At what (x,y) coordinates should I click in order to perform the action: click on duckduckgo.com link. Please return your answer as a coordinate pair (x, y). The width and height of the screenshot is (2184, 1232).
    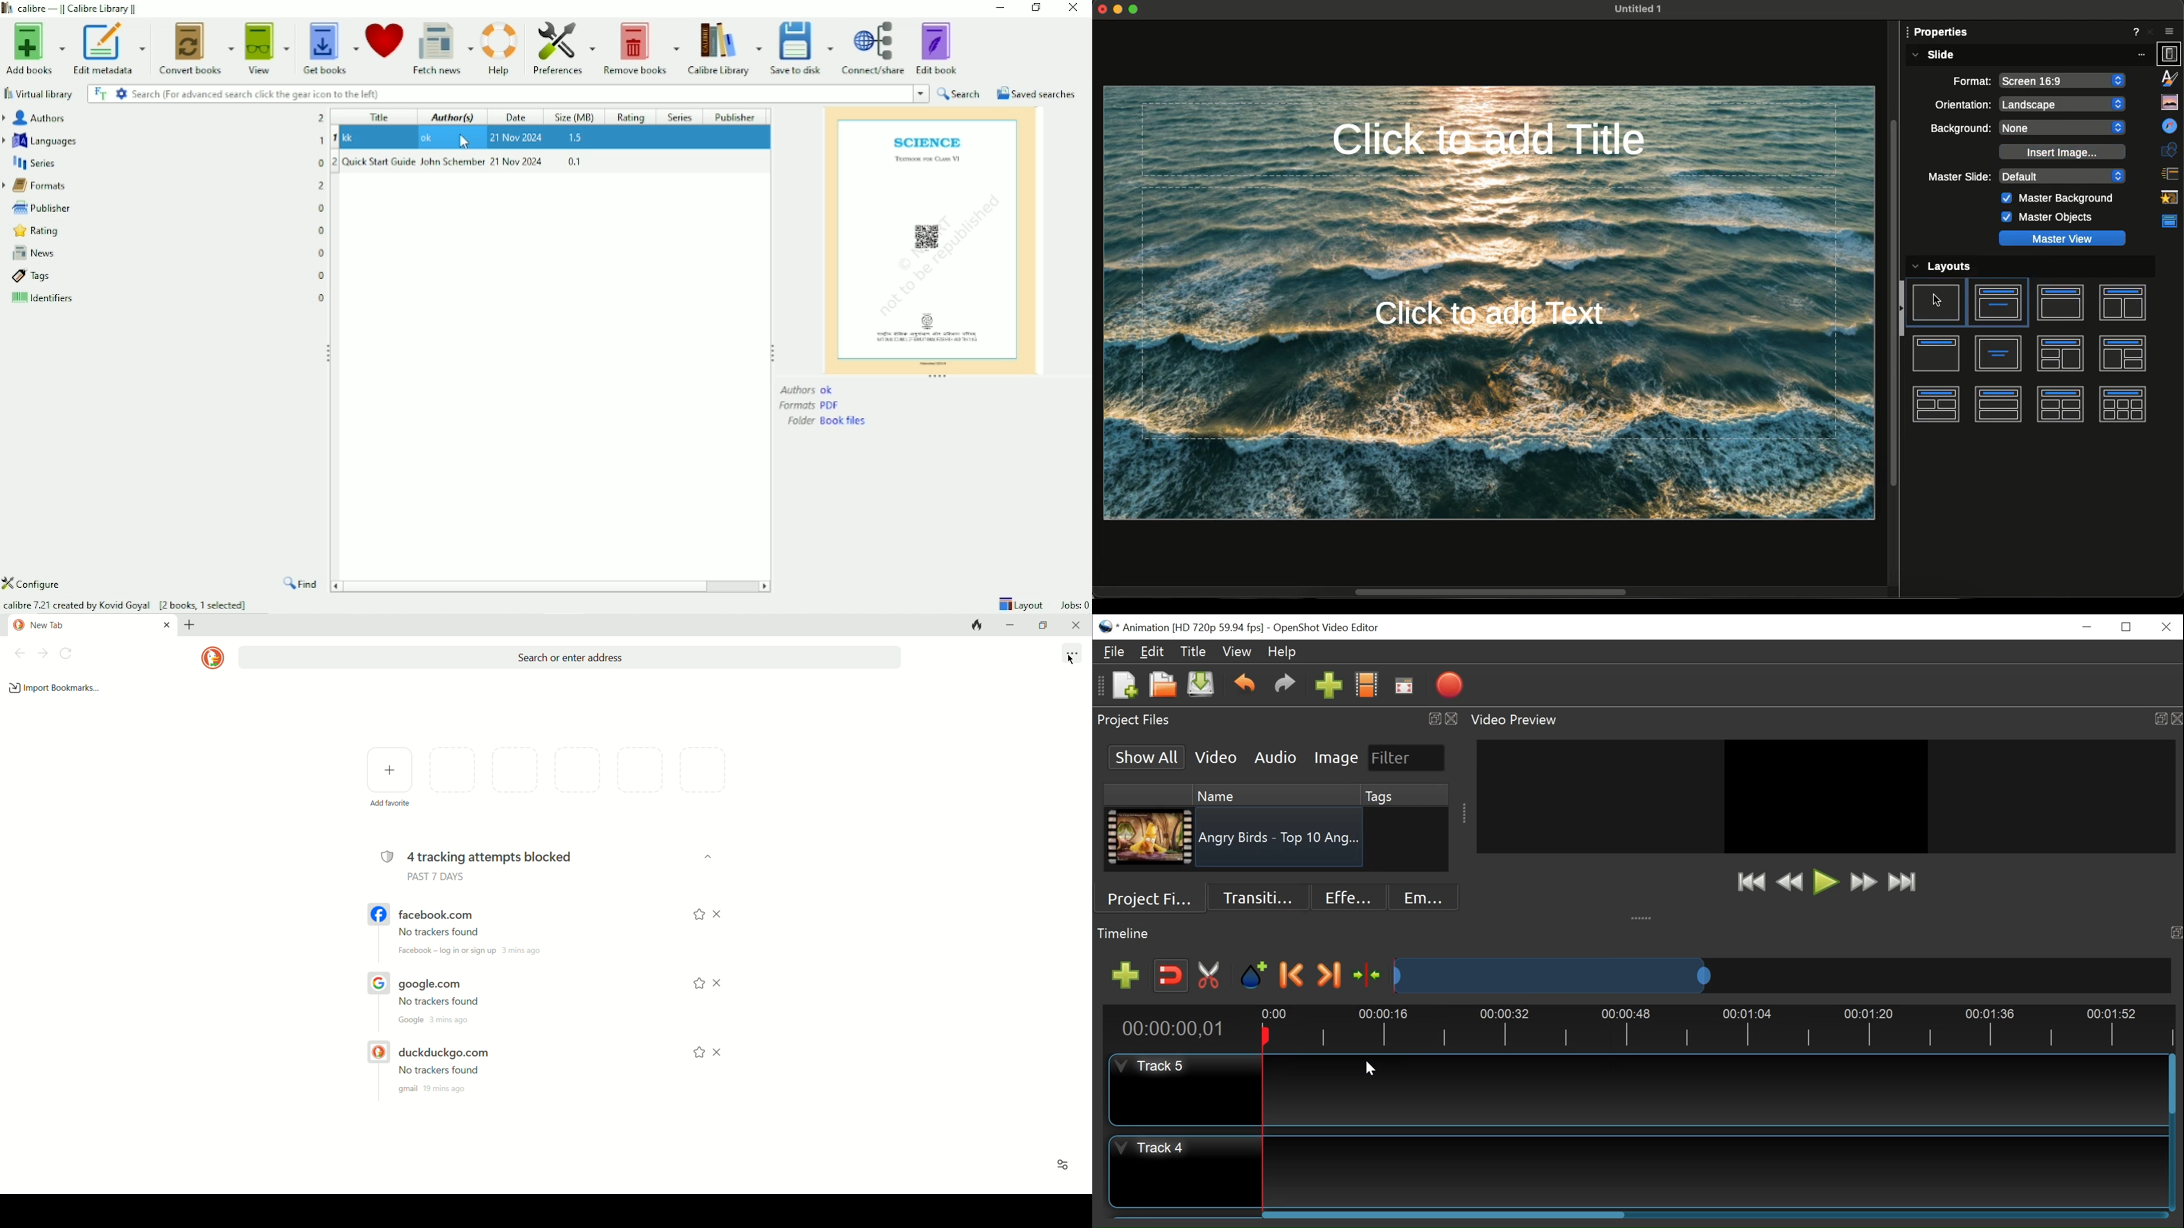
    Looking at the image, I should click on (433, 1067).